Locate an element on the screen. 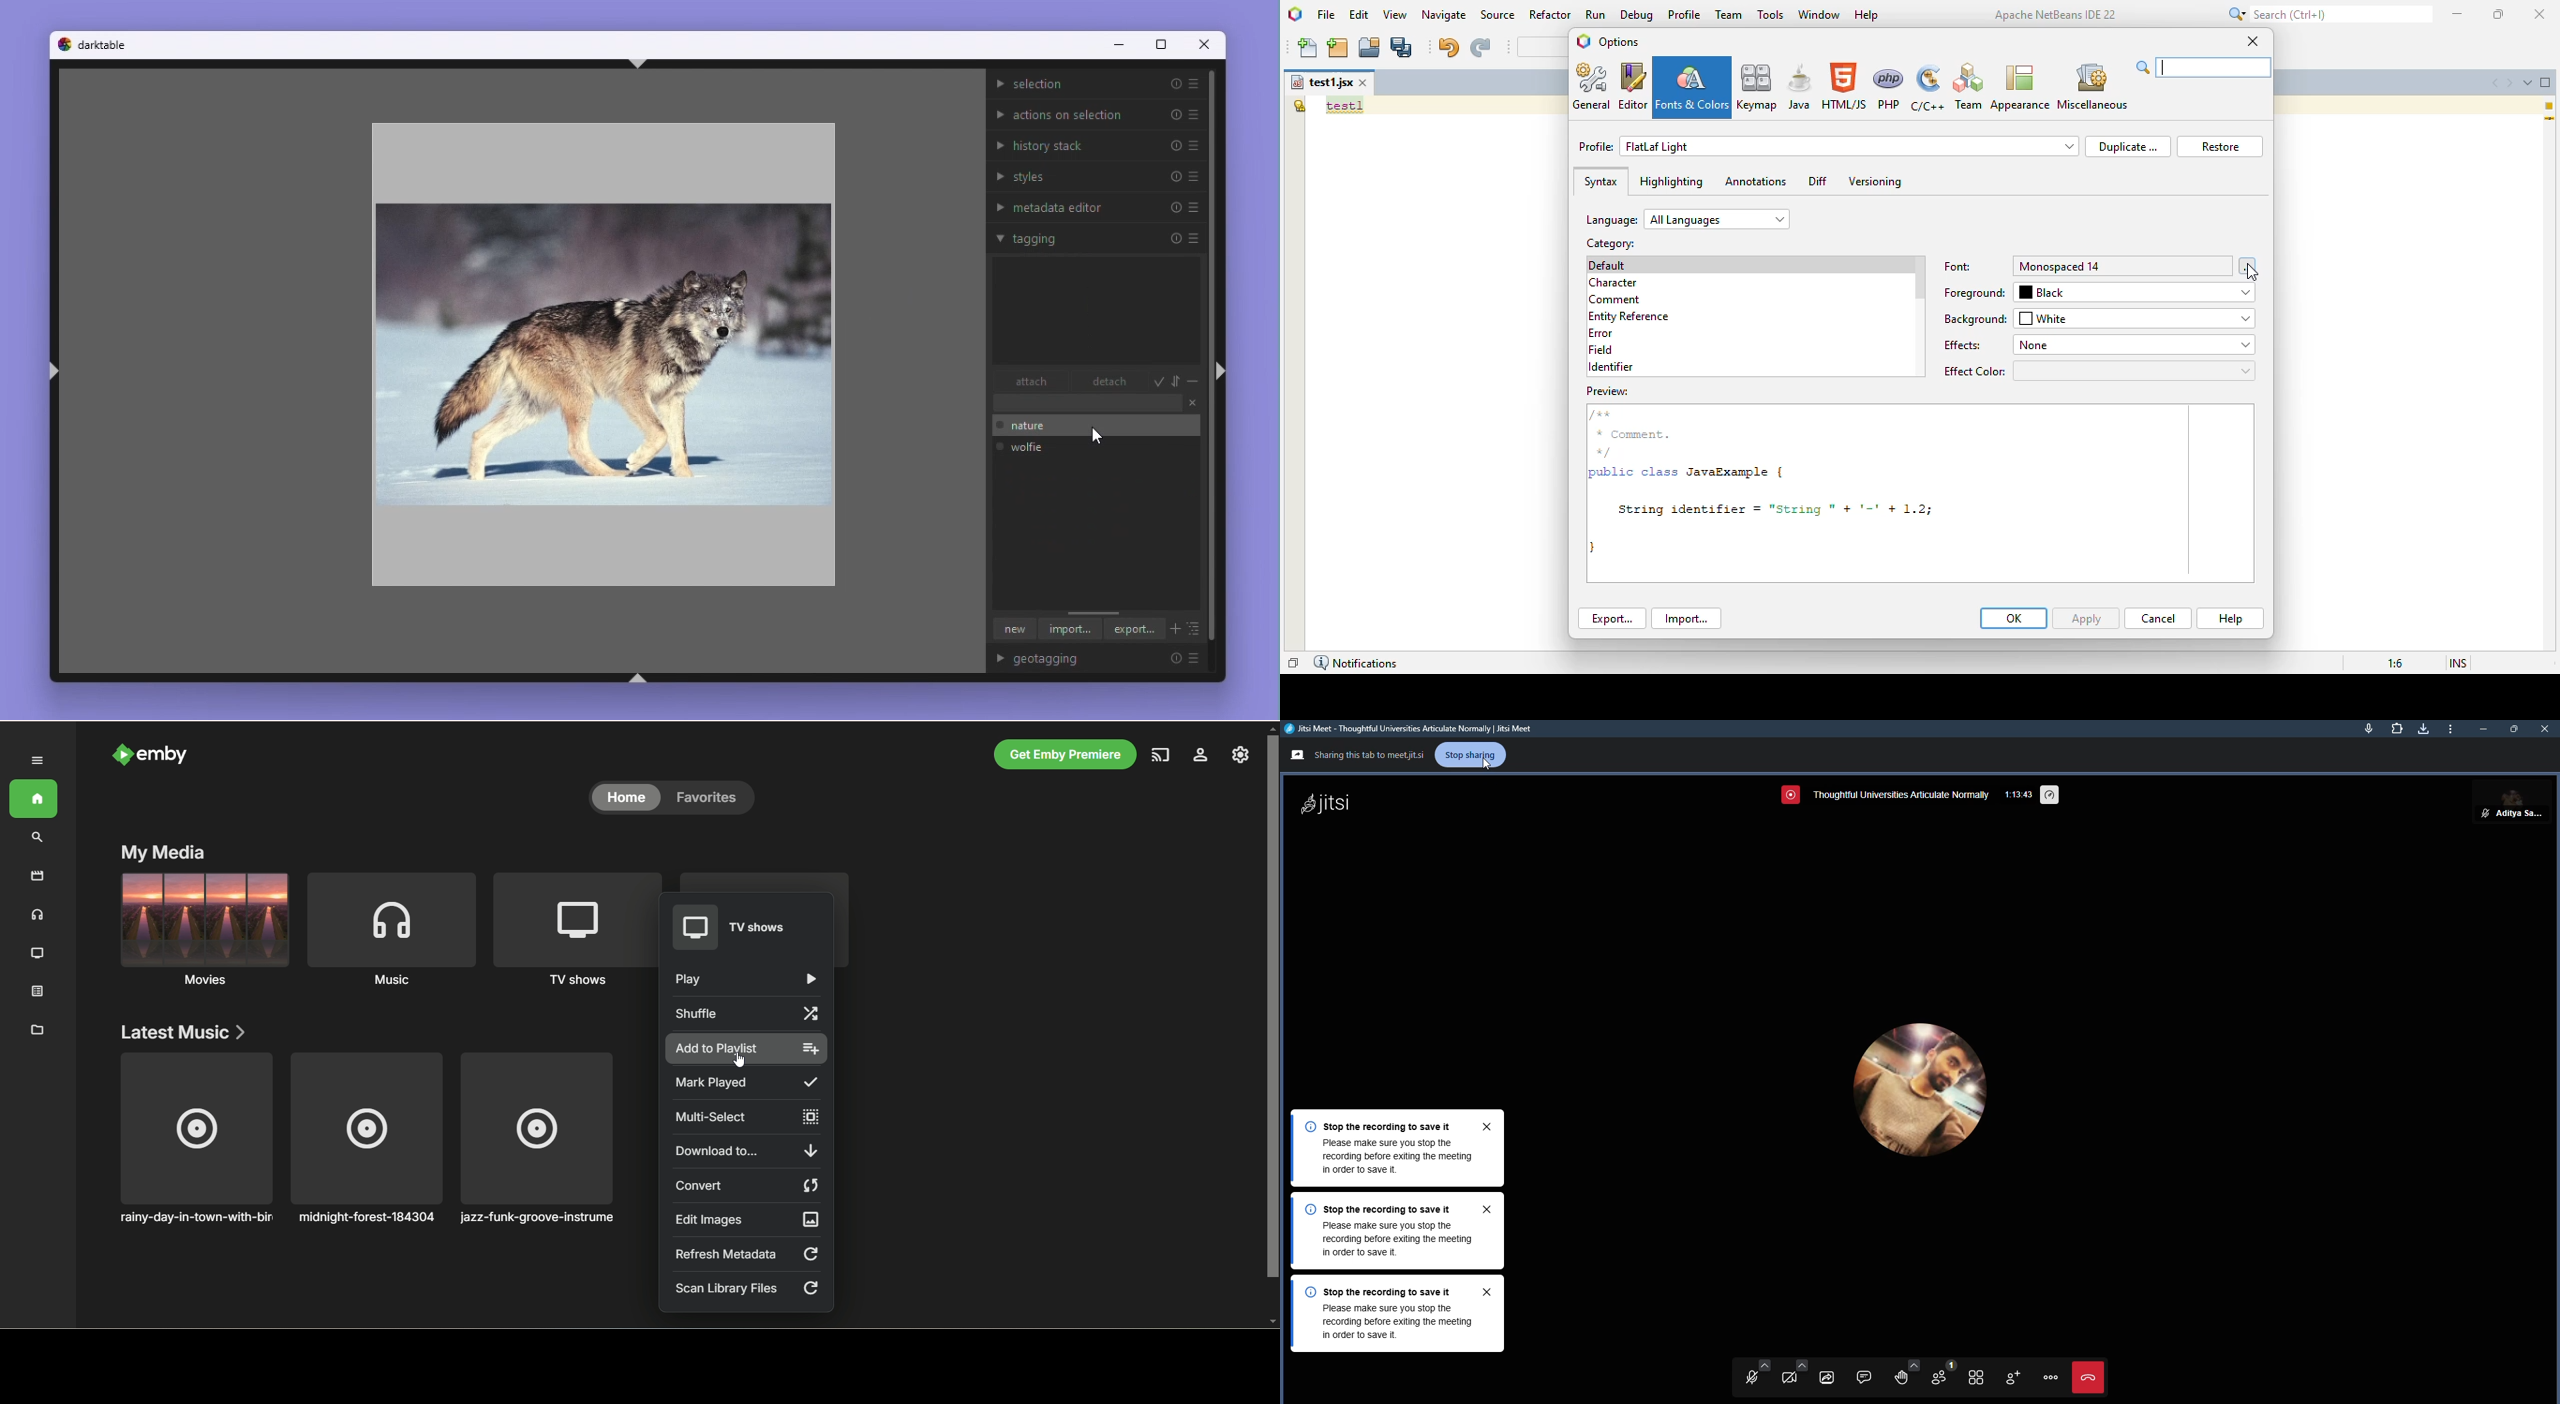 This screenshot has width=2576, height=1428. toggle tile view is located at coordinates (1973, 1375).